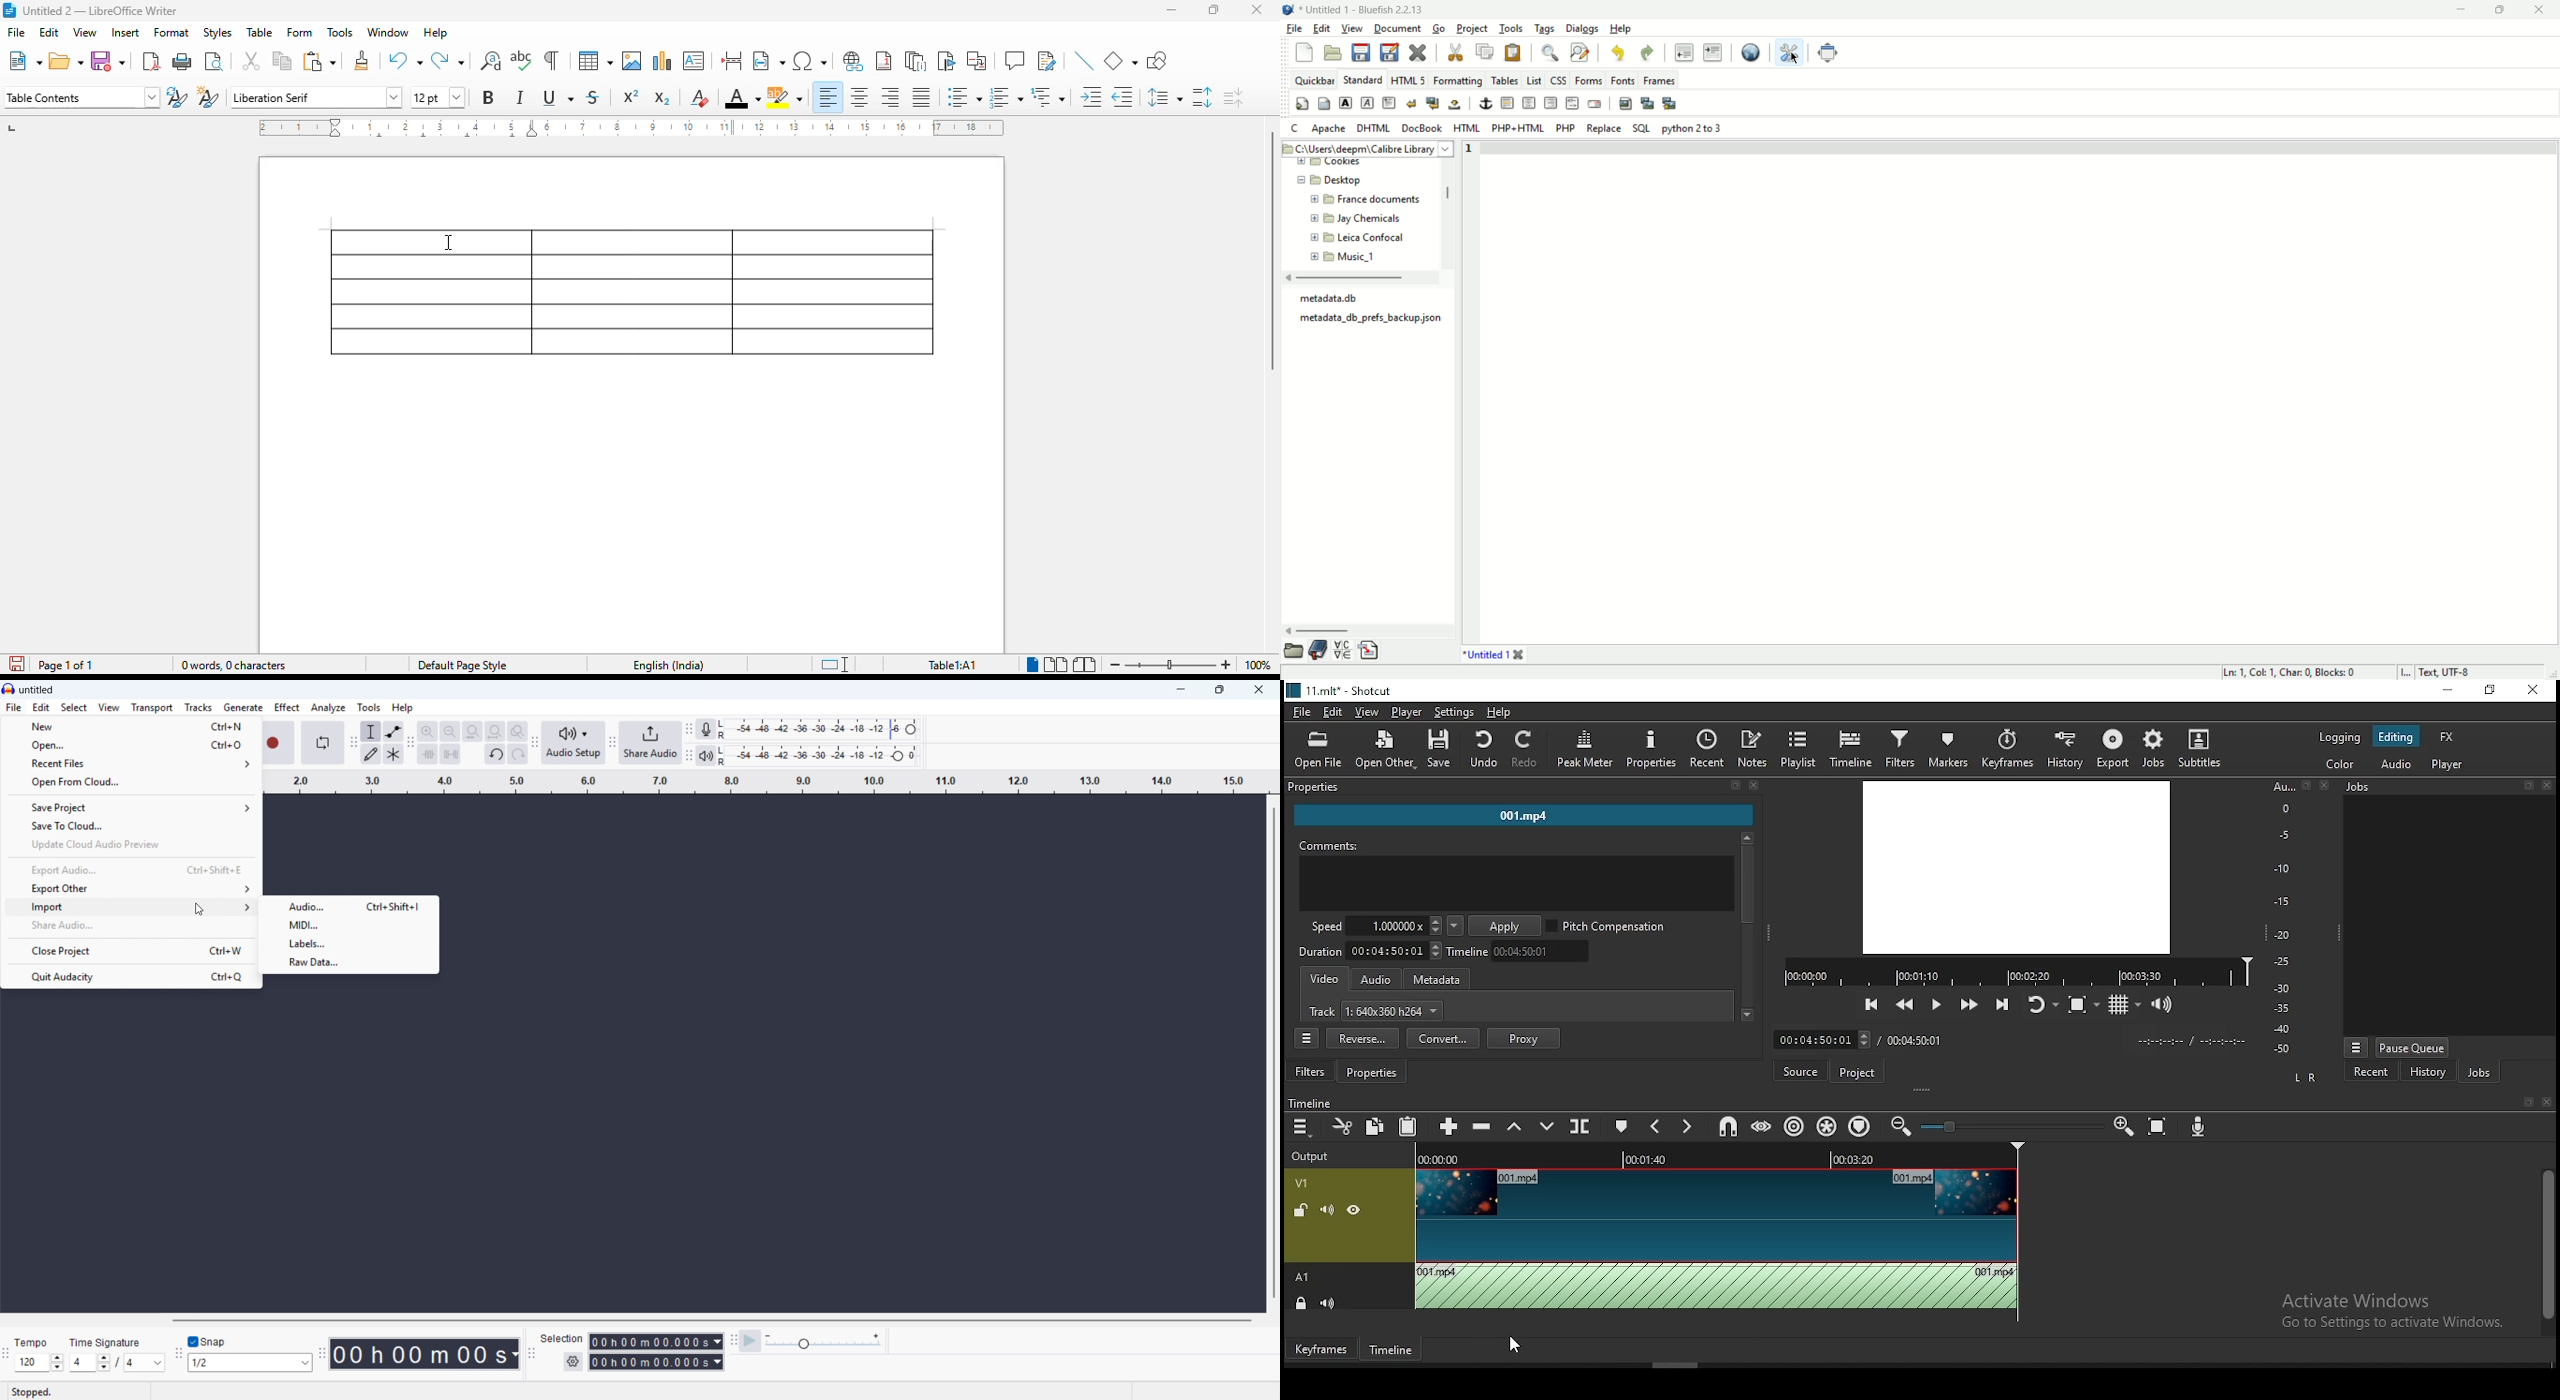 The height and width of the screenshot is (1400, 2576). Describe the element at coordinates (1122, 97) in the screenshot. I see `decrease indent` at that location.